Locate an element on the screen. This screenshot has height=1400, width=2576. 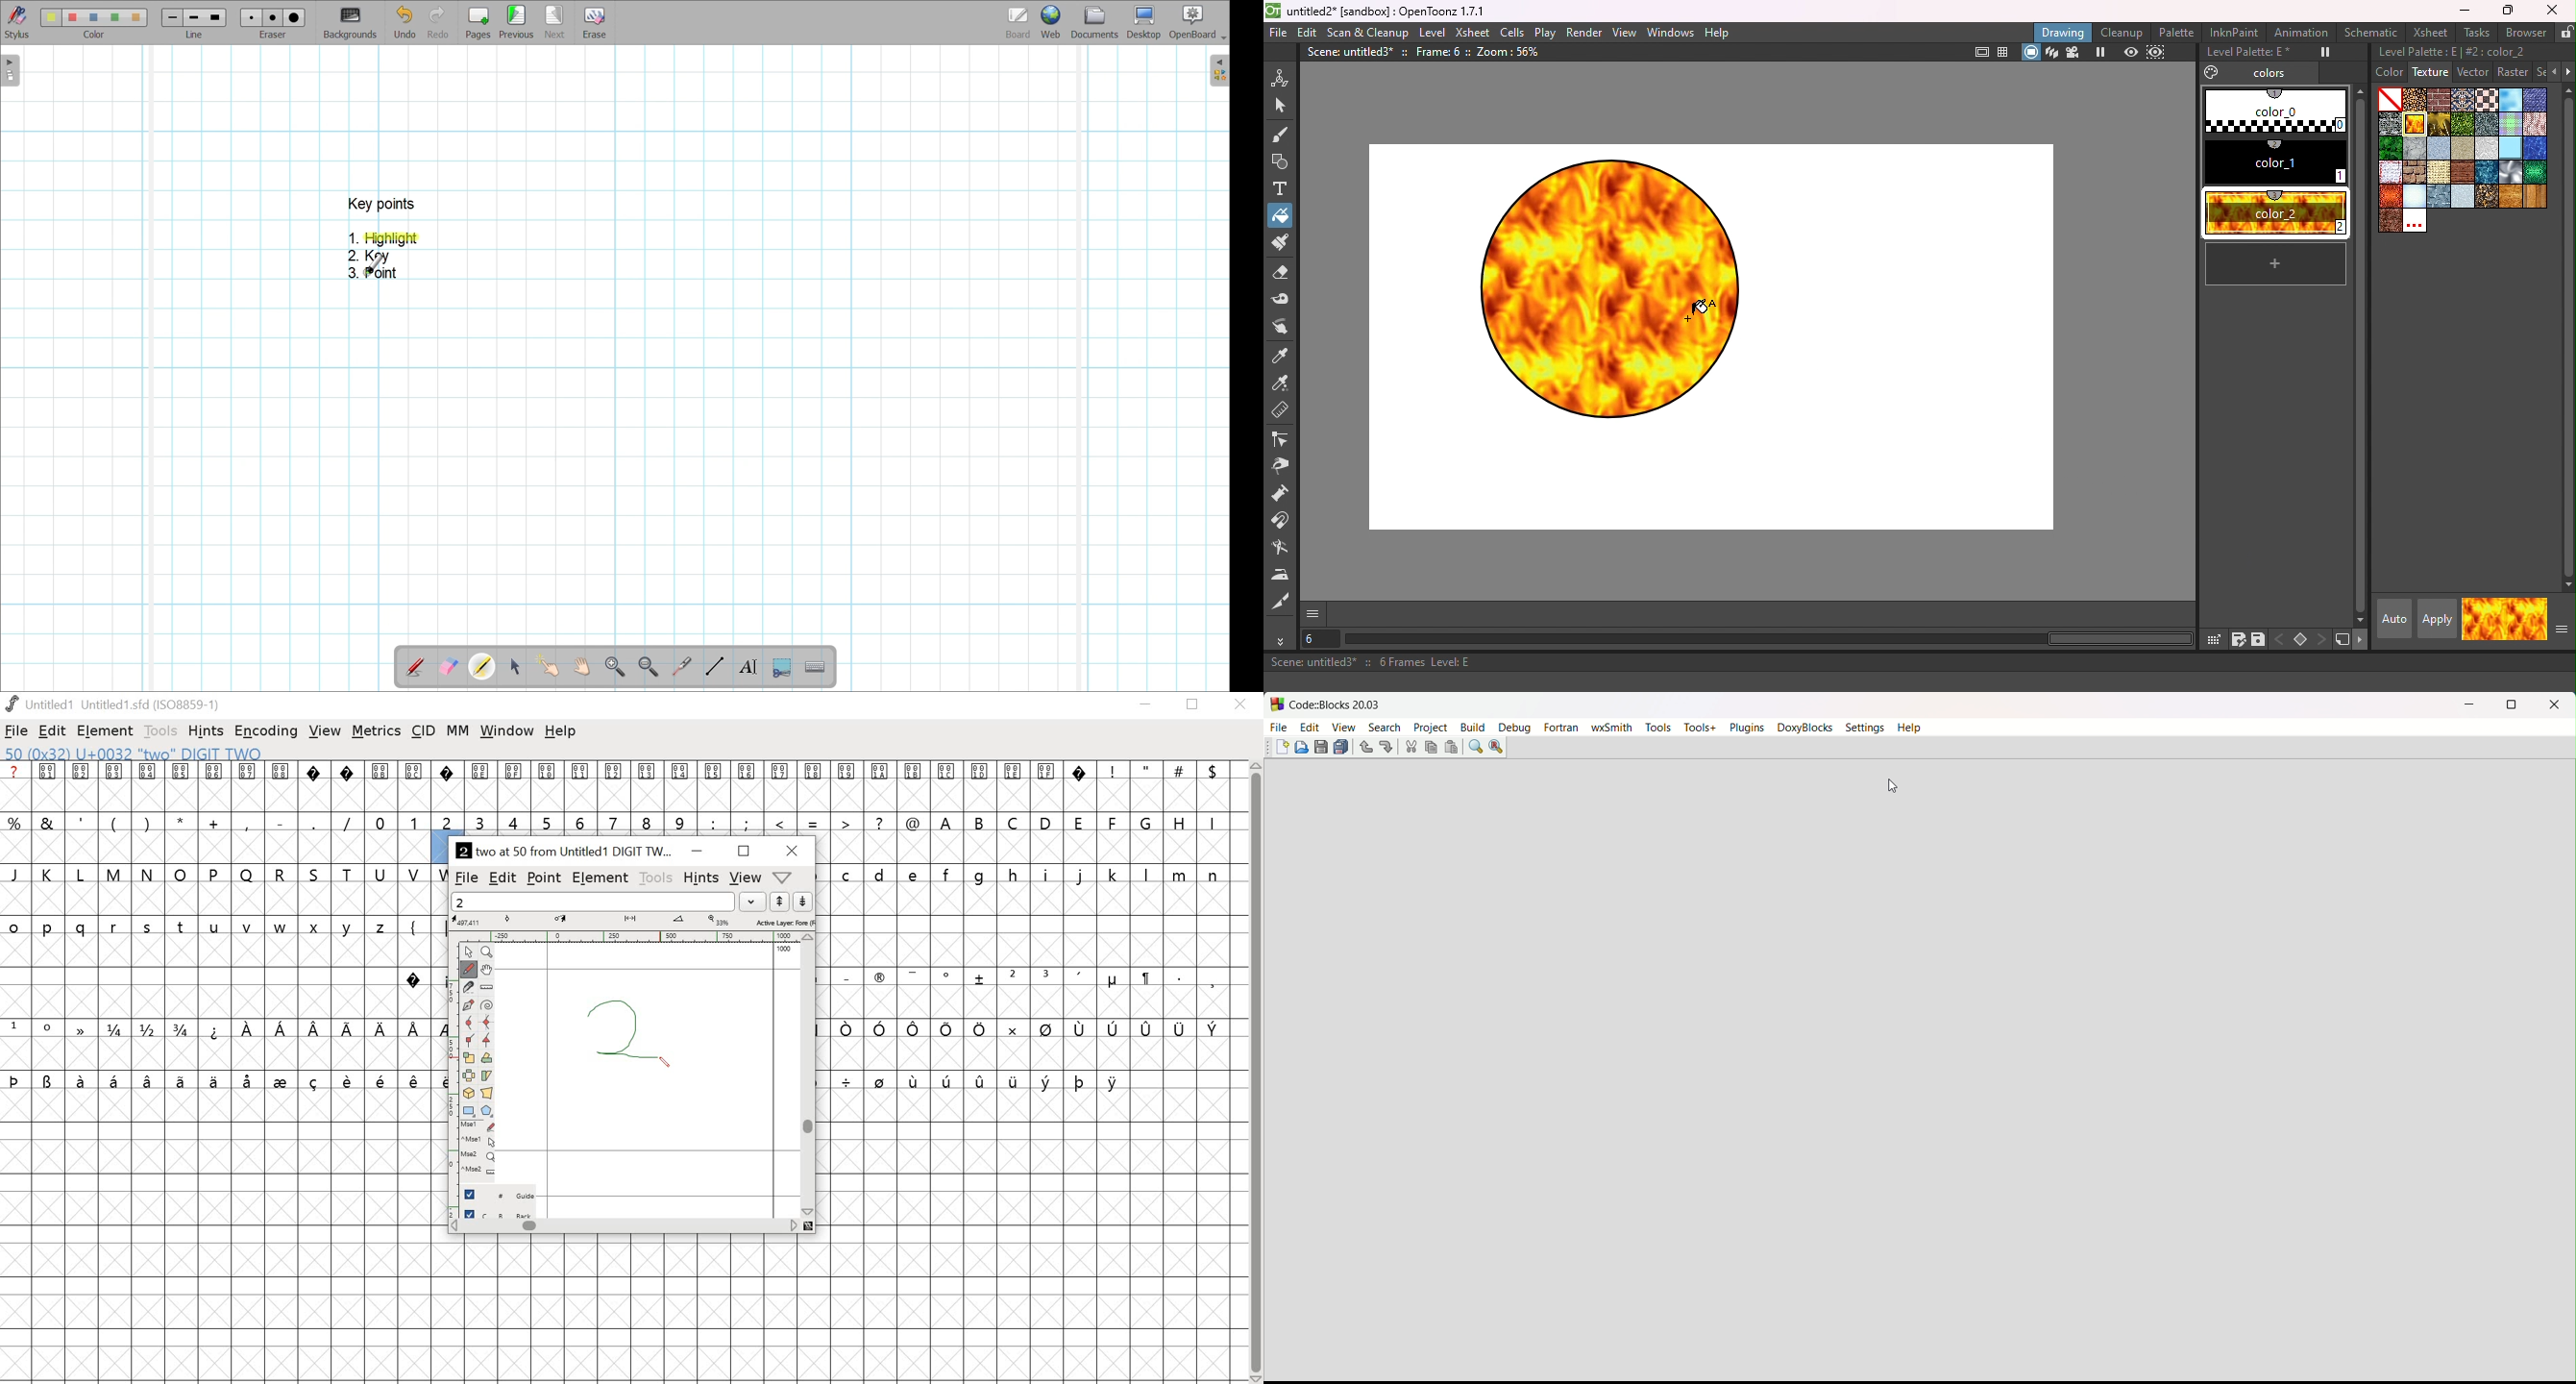
perspective is located at coordinates (487, 1094).